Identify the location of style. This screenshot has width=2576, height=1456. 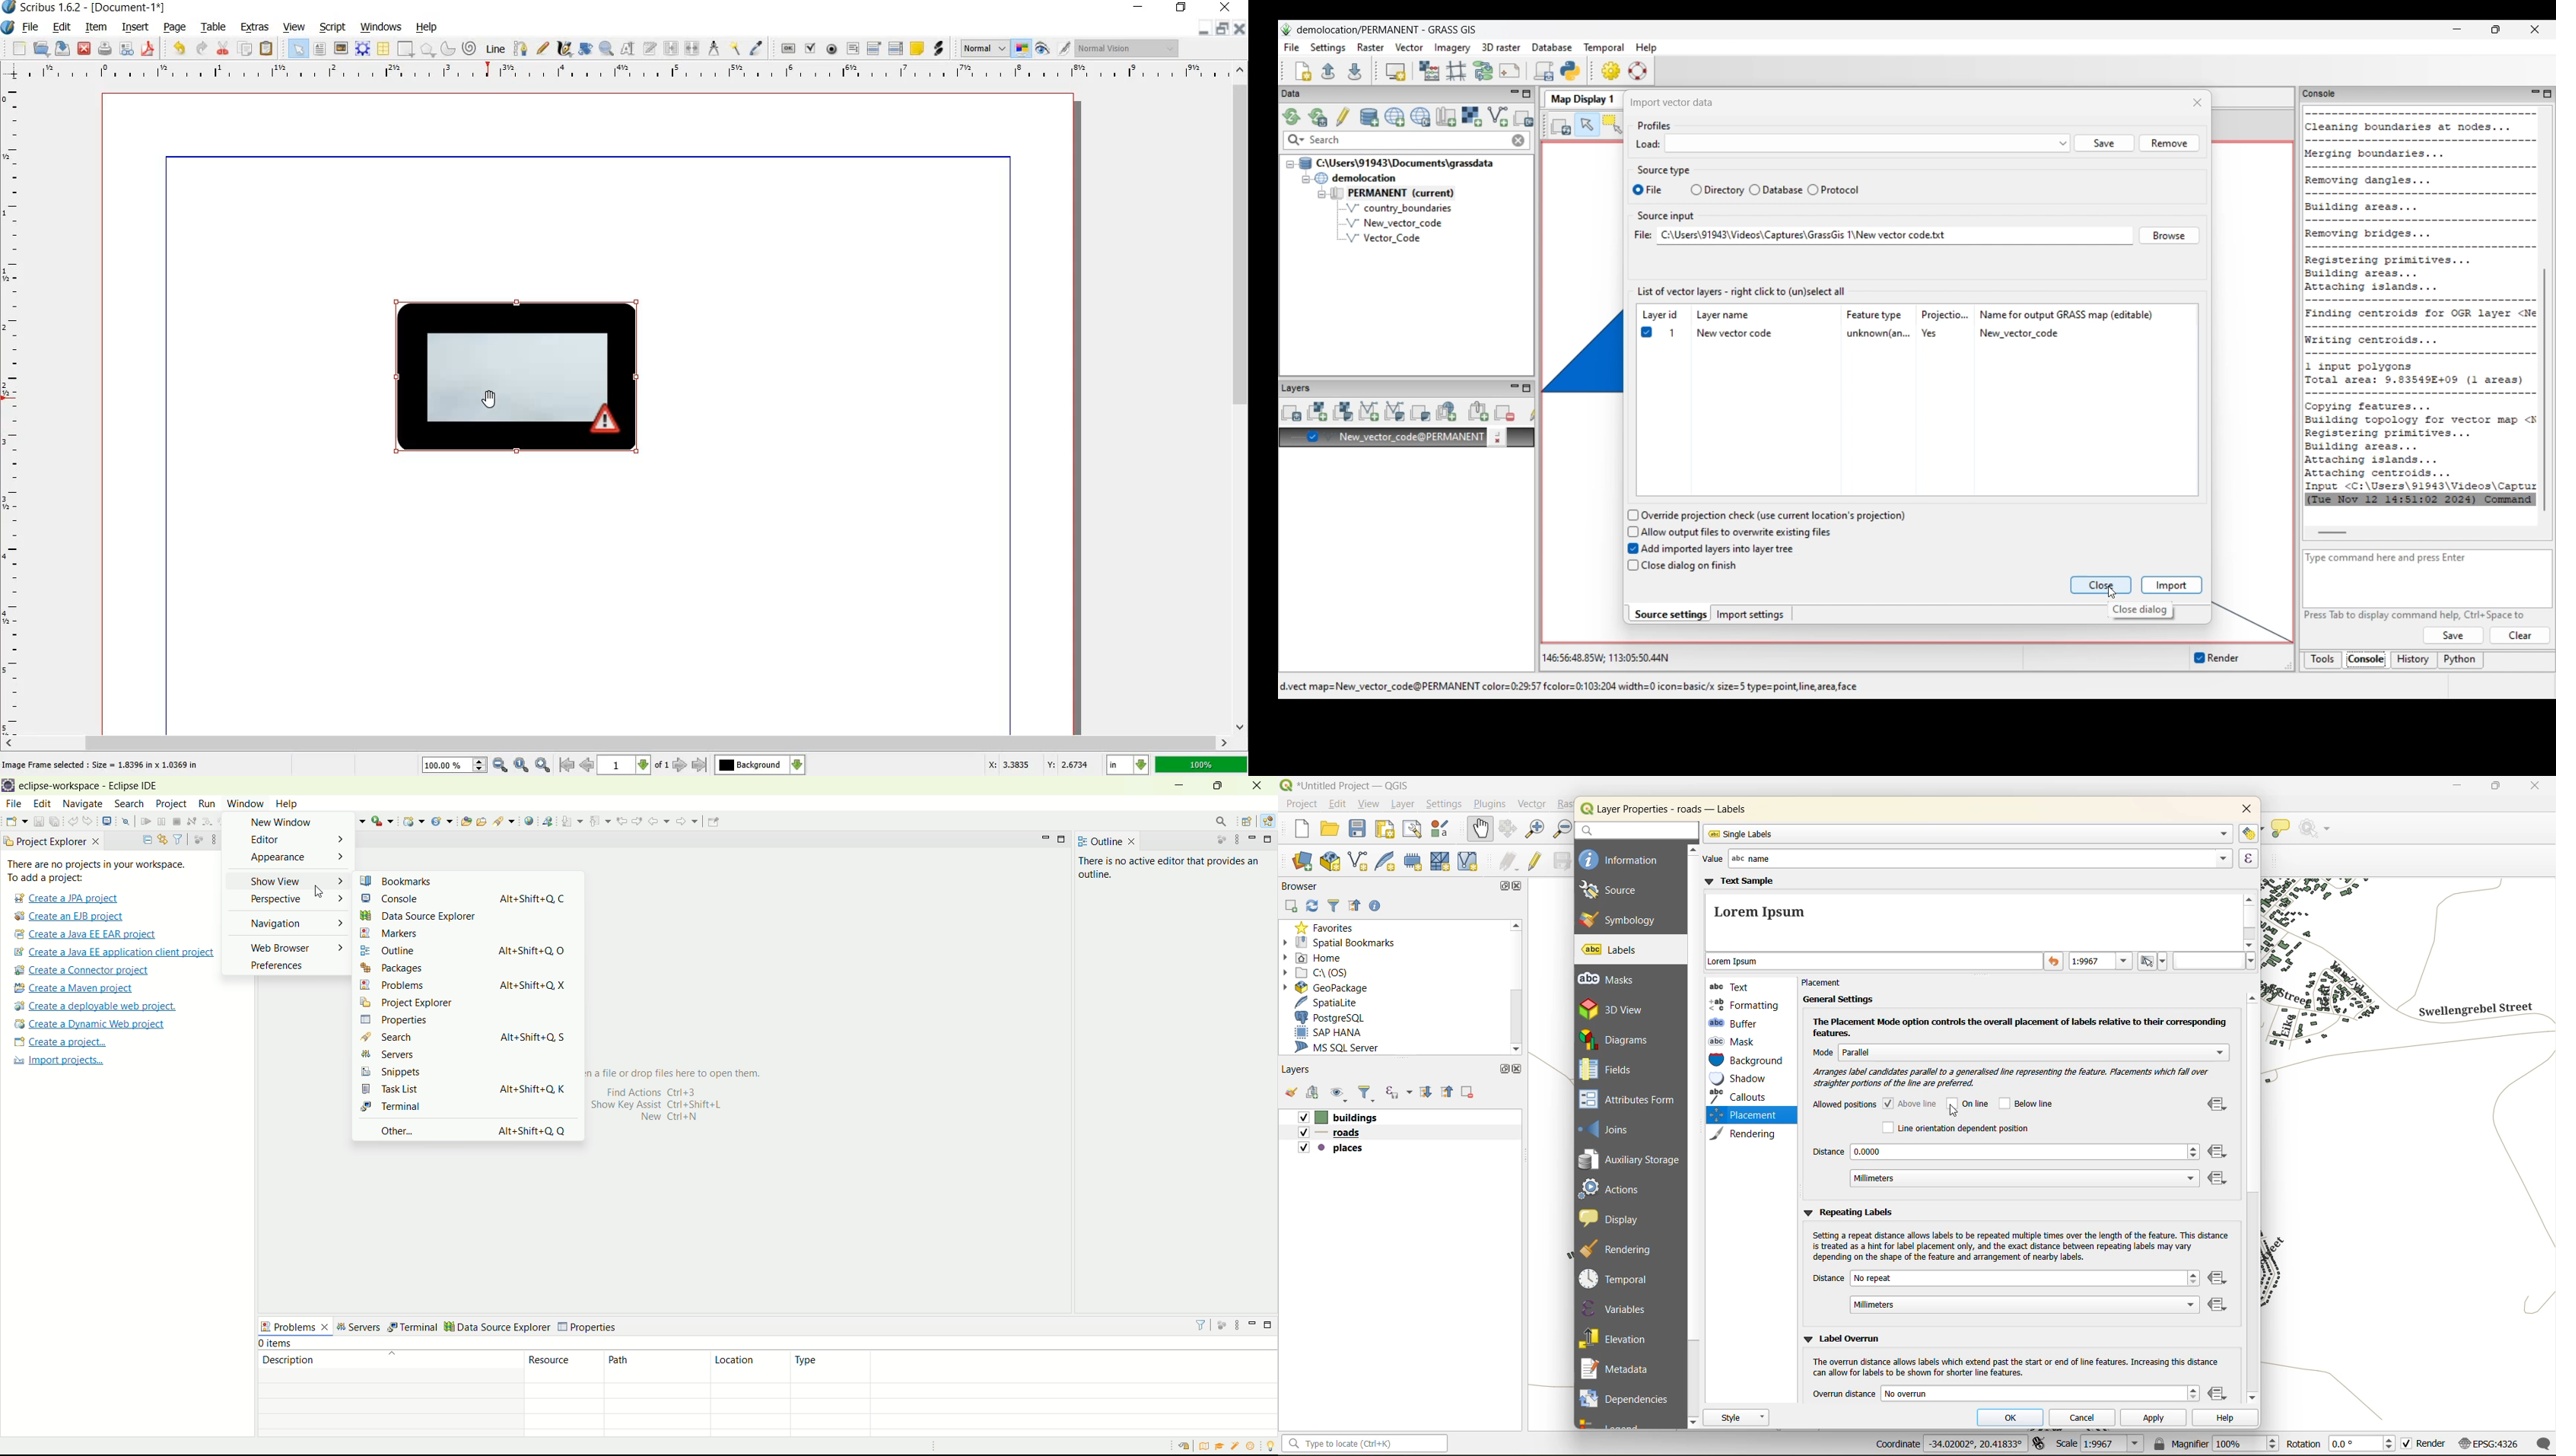
(1737, 1418).